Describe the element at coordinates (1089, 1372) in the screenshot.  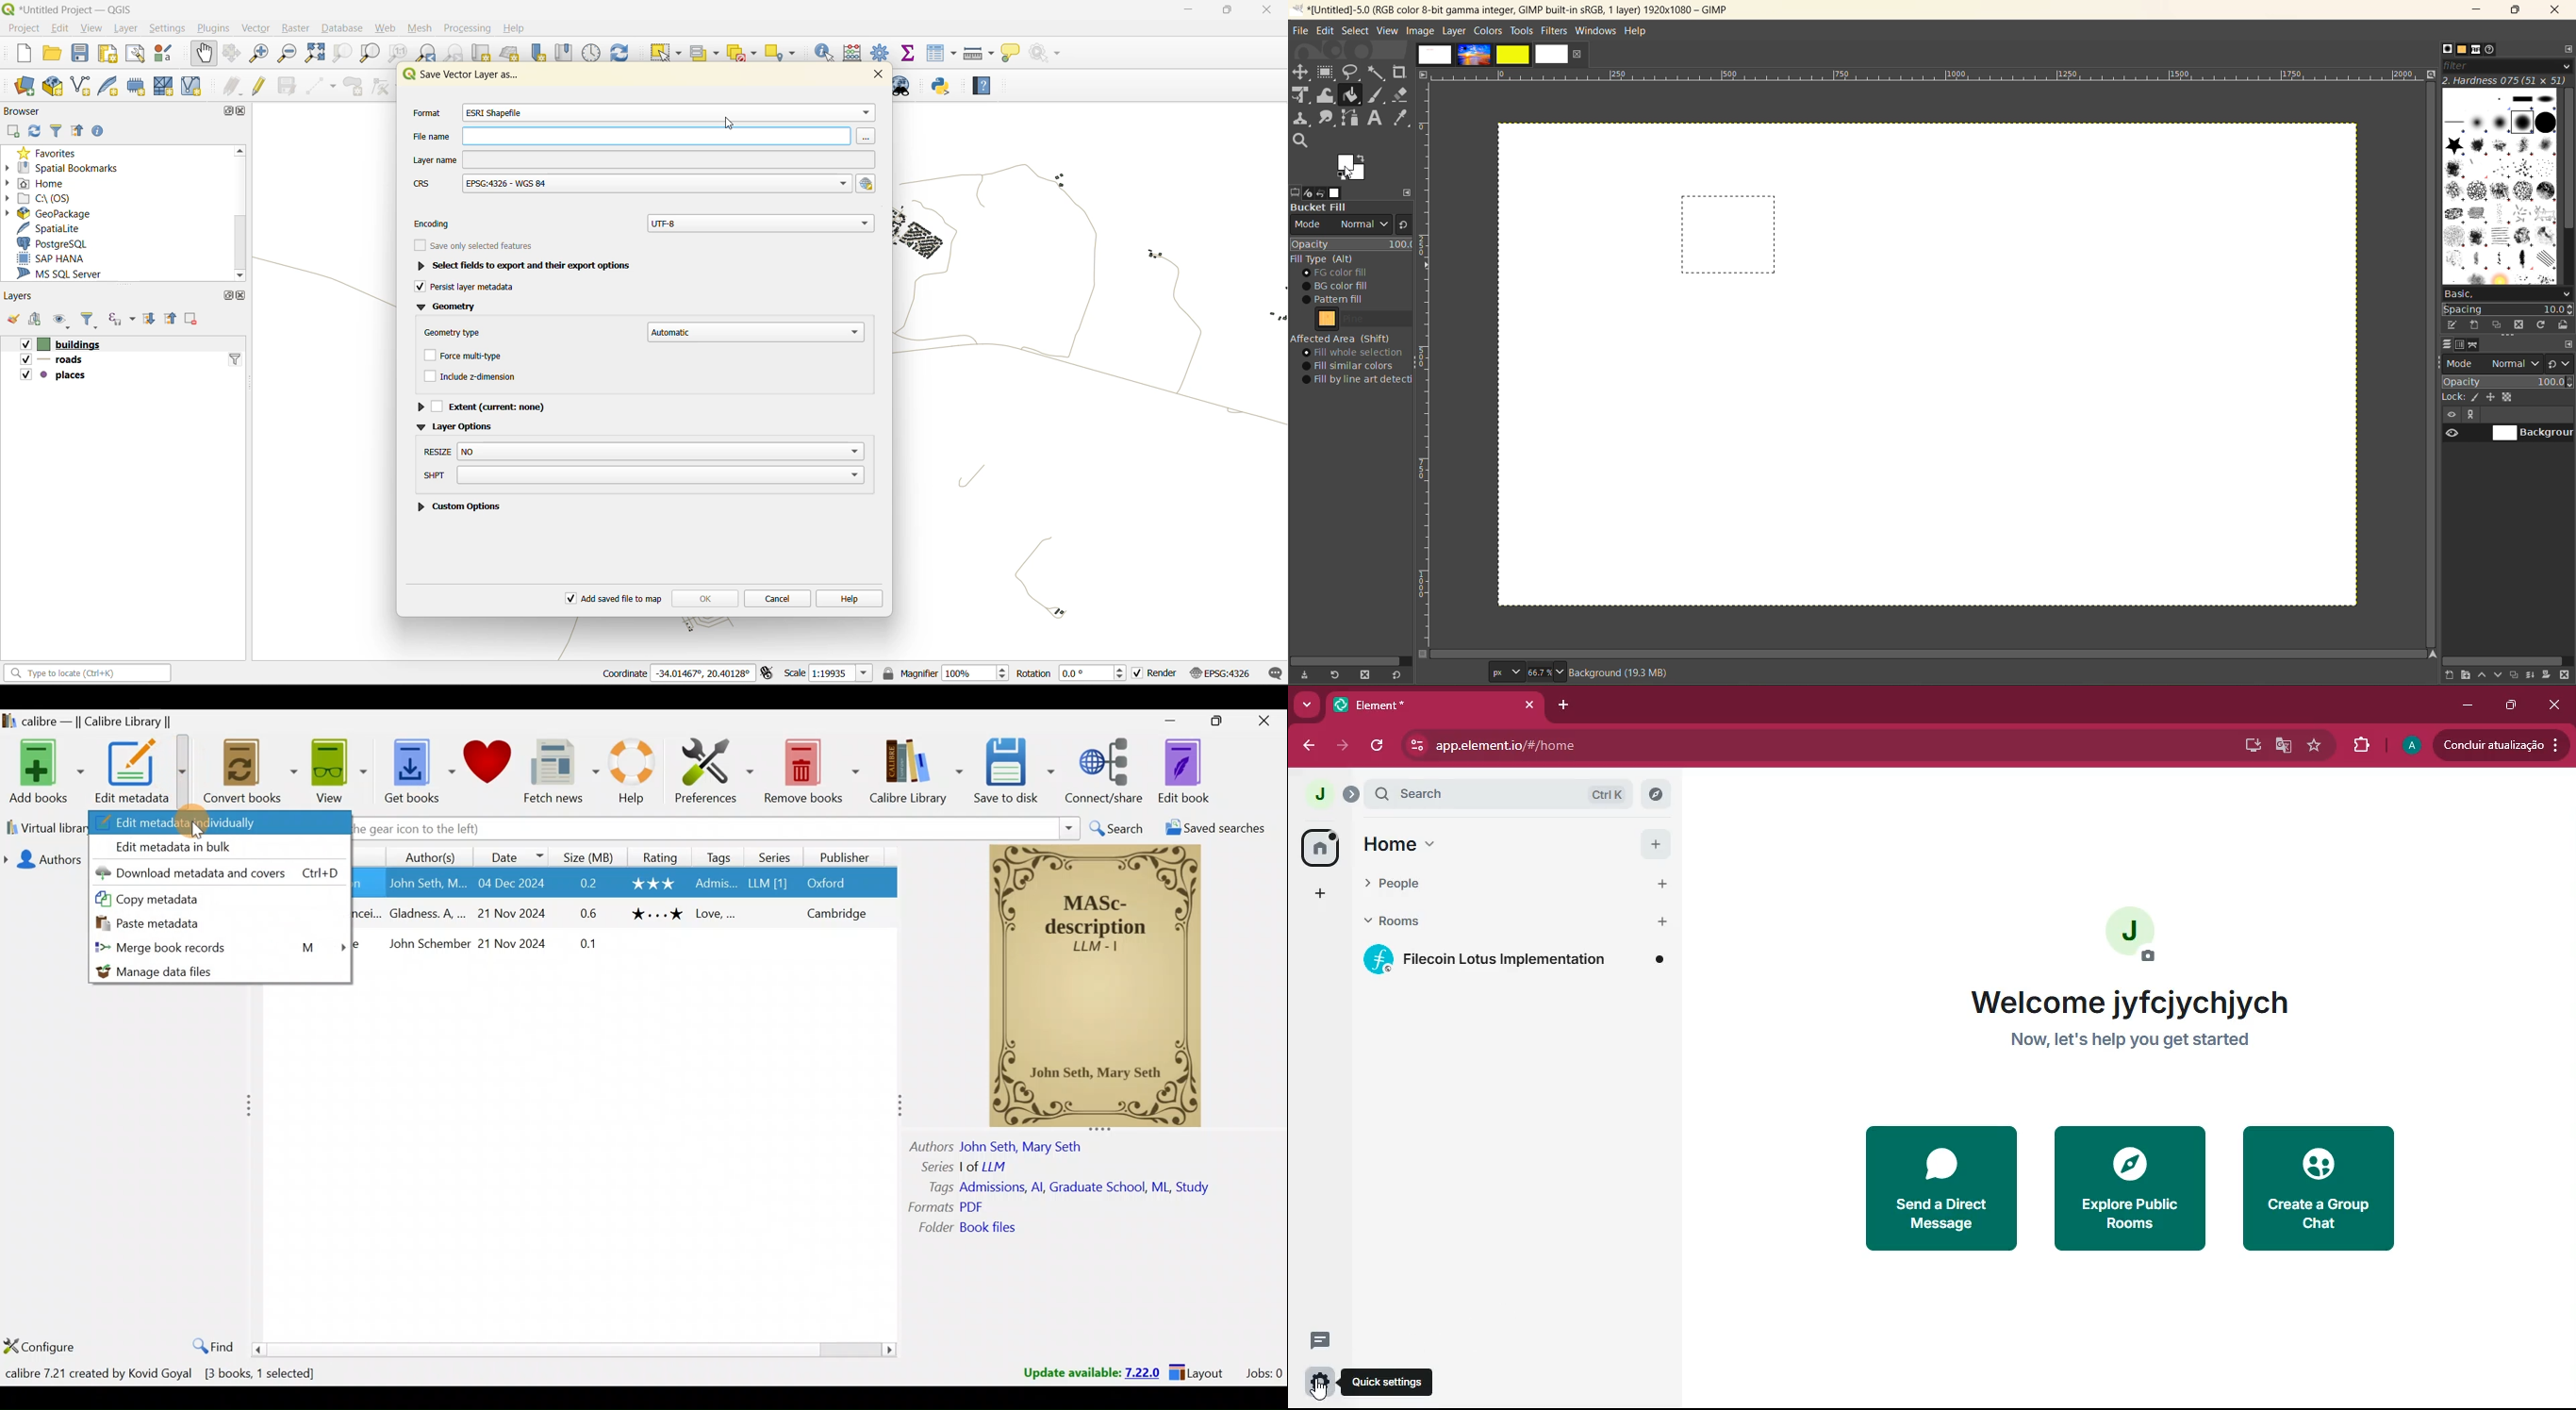
I see `Update` at that location.